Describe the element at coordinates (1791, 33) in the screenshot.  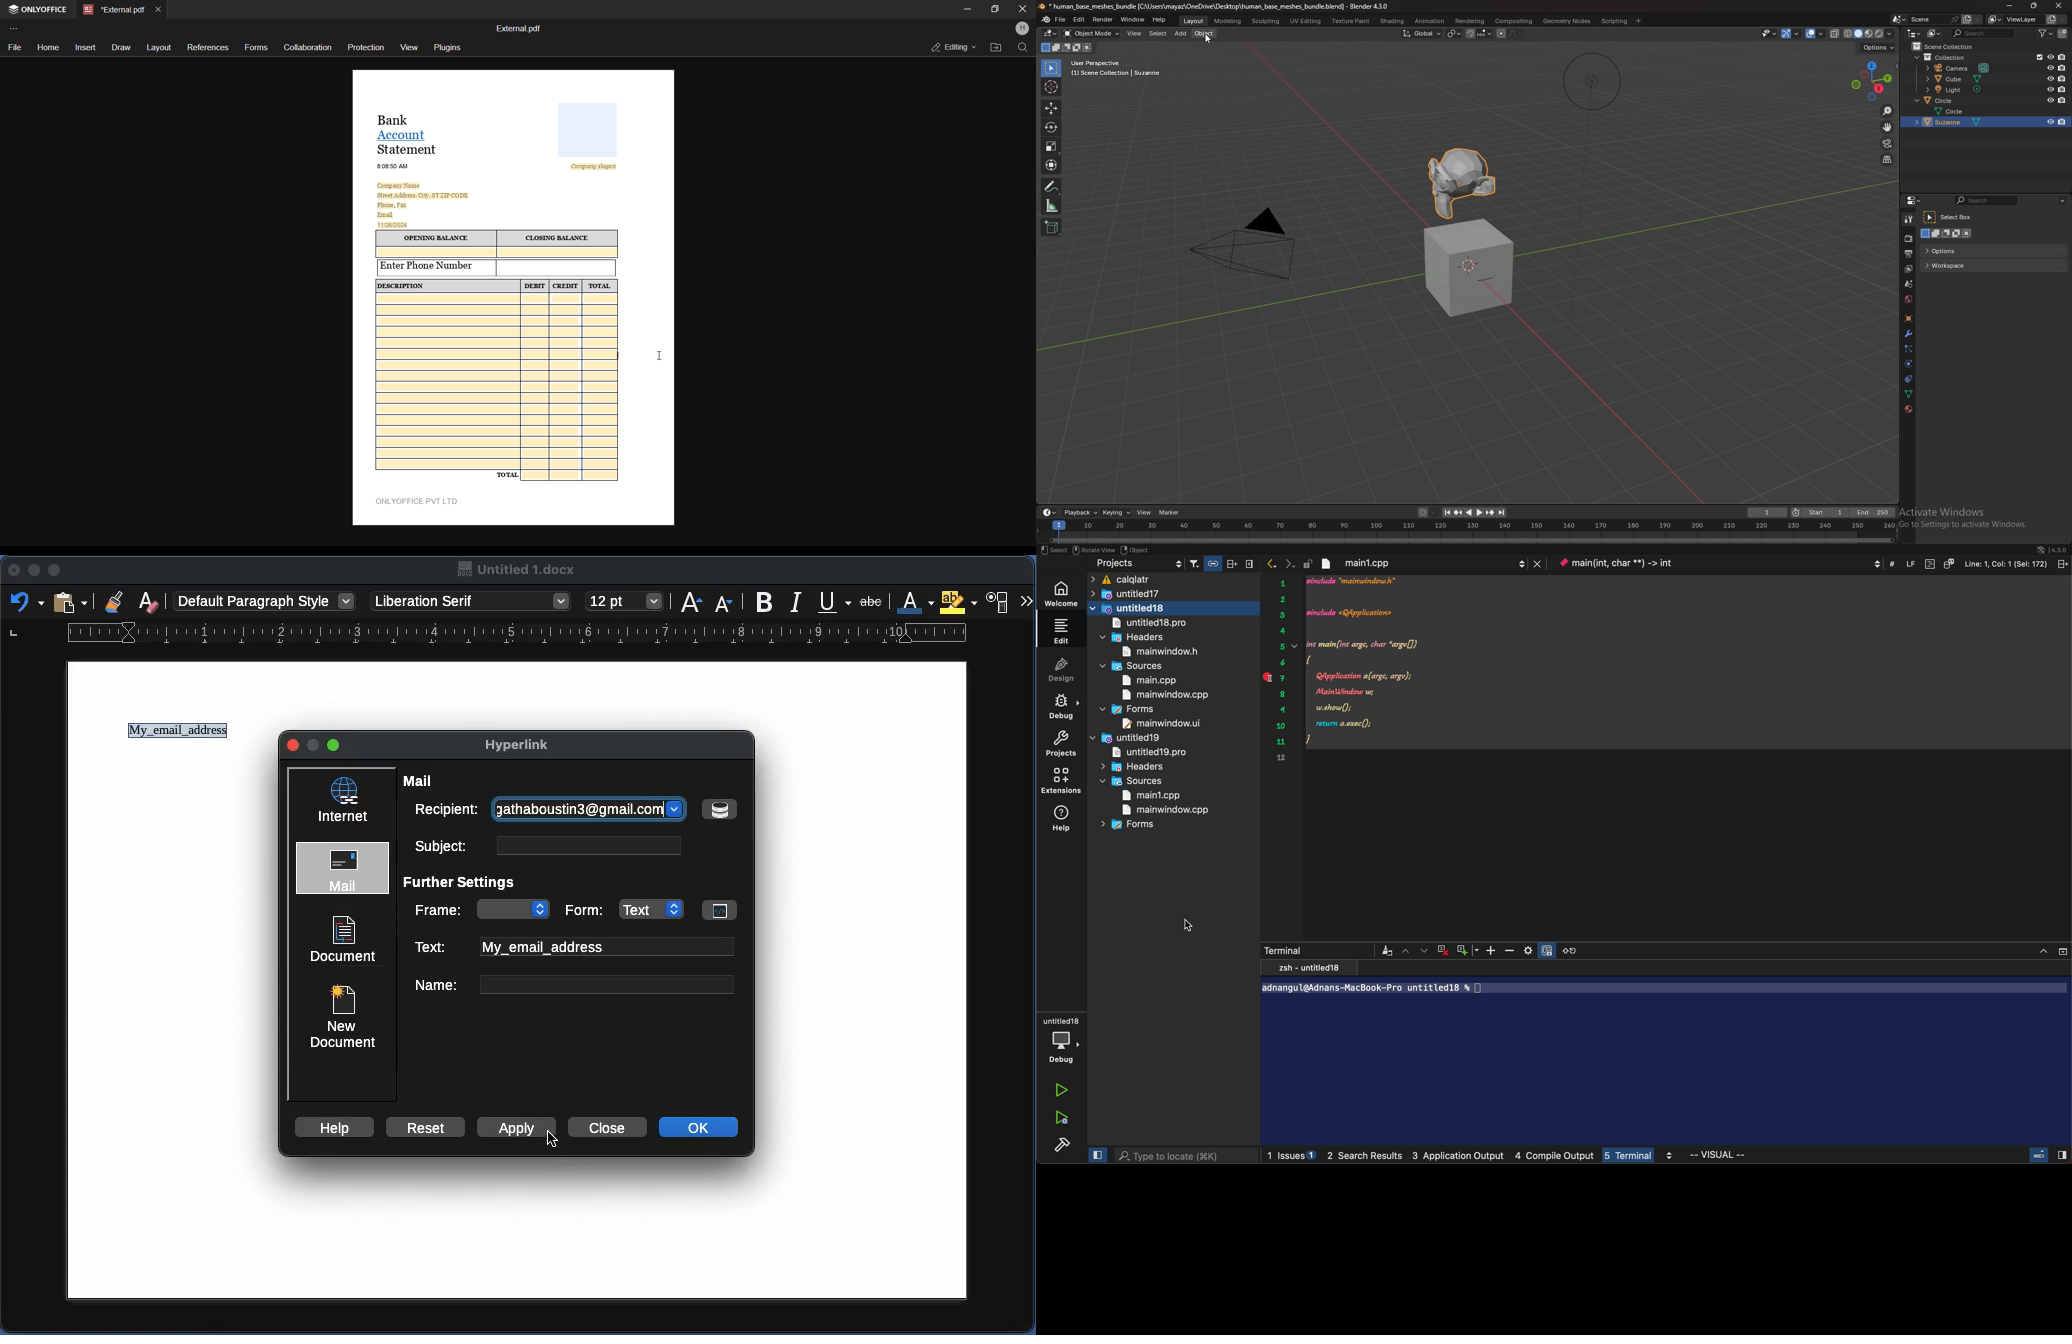
I see `show gizmo` at that location.